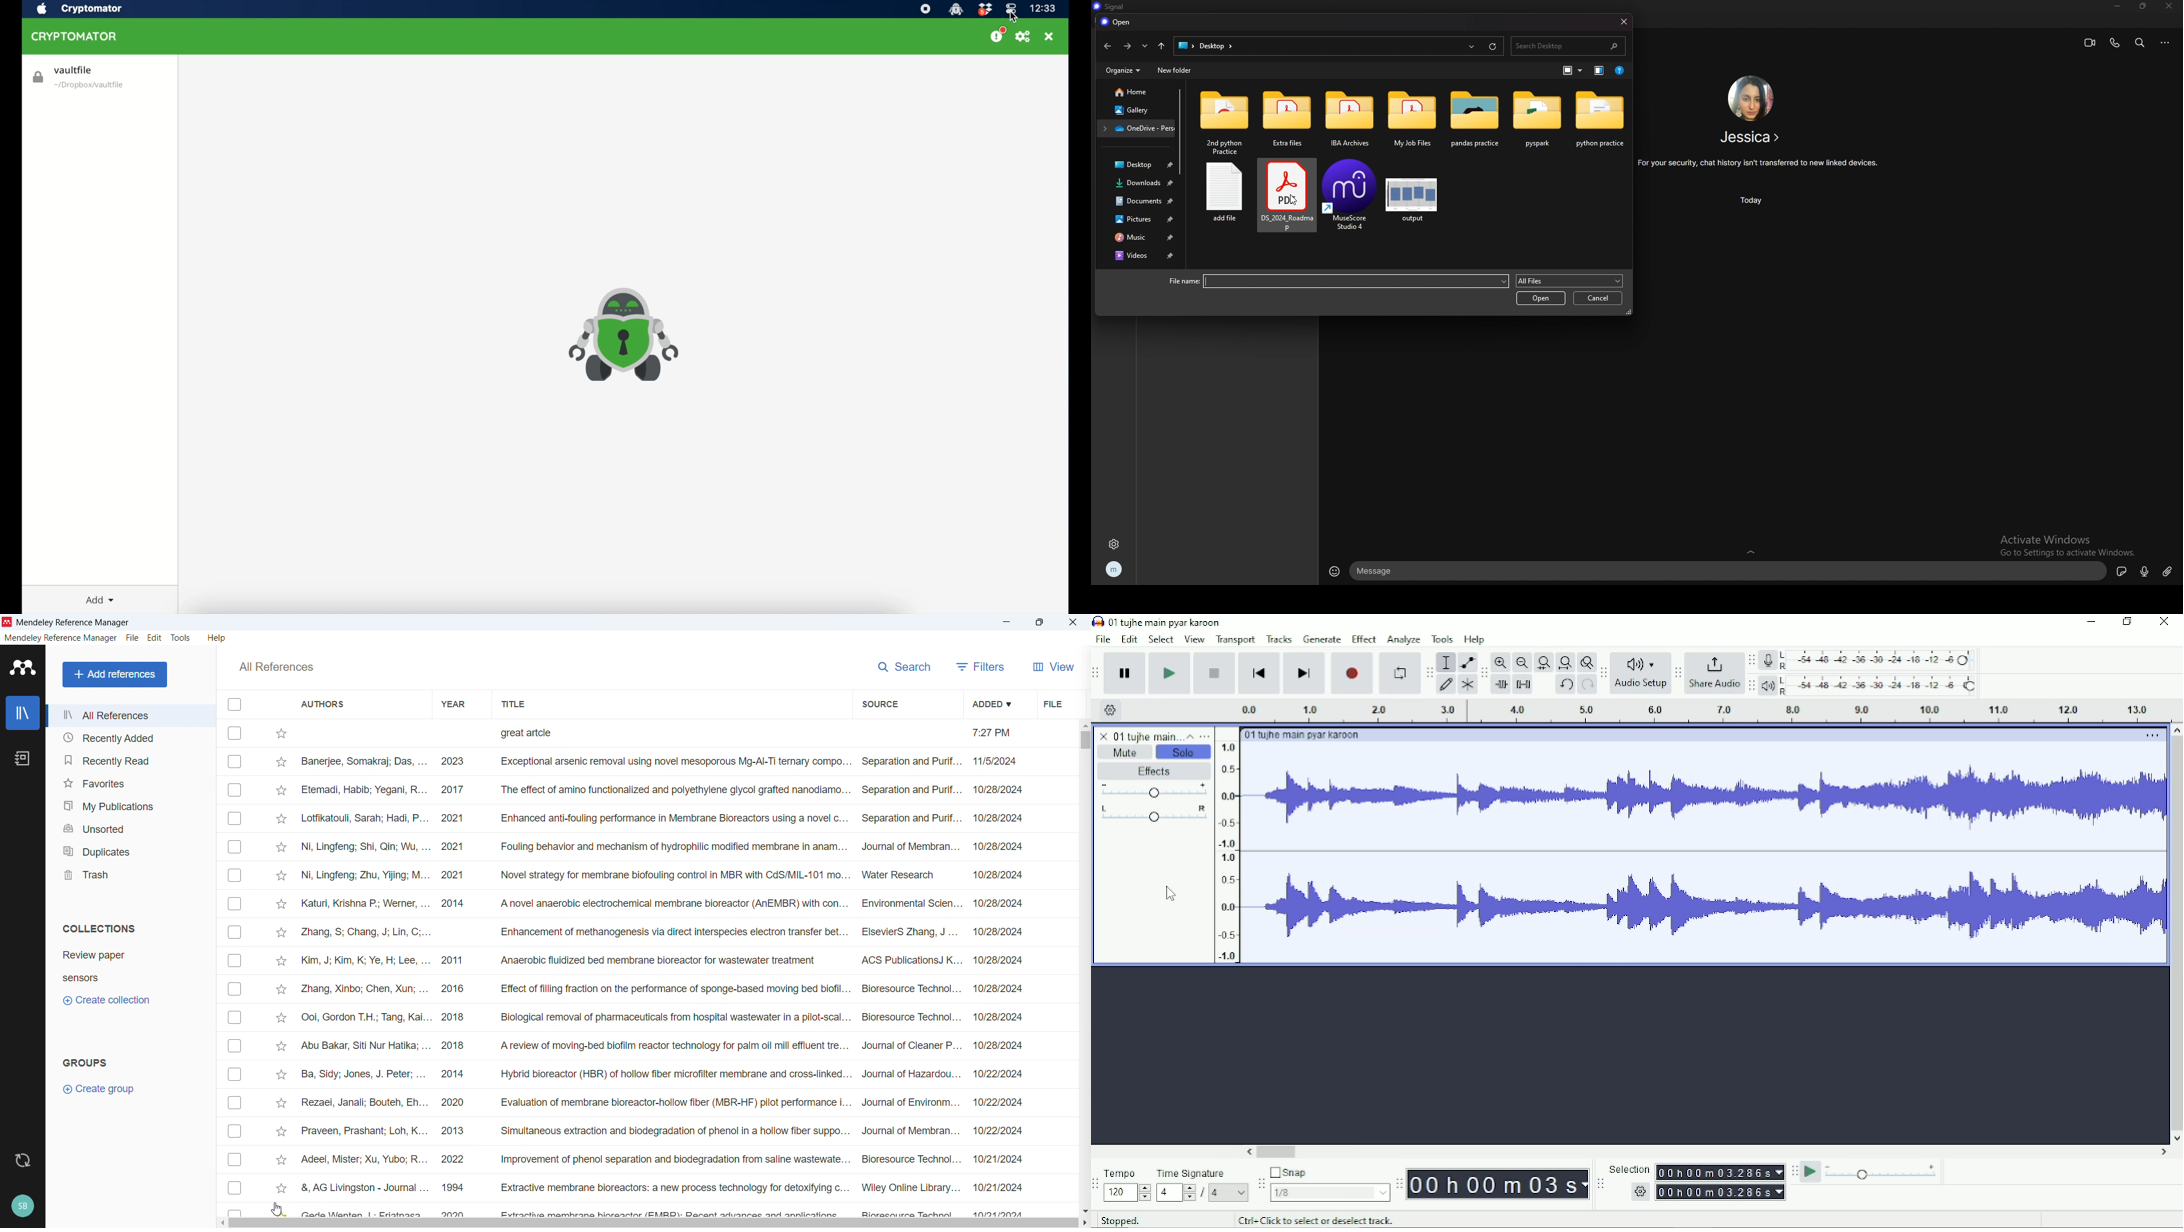 This screenshot has width=2184, height=1232. I want to click on refresh, so click(1493, 46).